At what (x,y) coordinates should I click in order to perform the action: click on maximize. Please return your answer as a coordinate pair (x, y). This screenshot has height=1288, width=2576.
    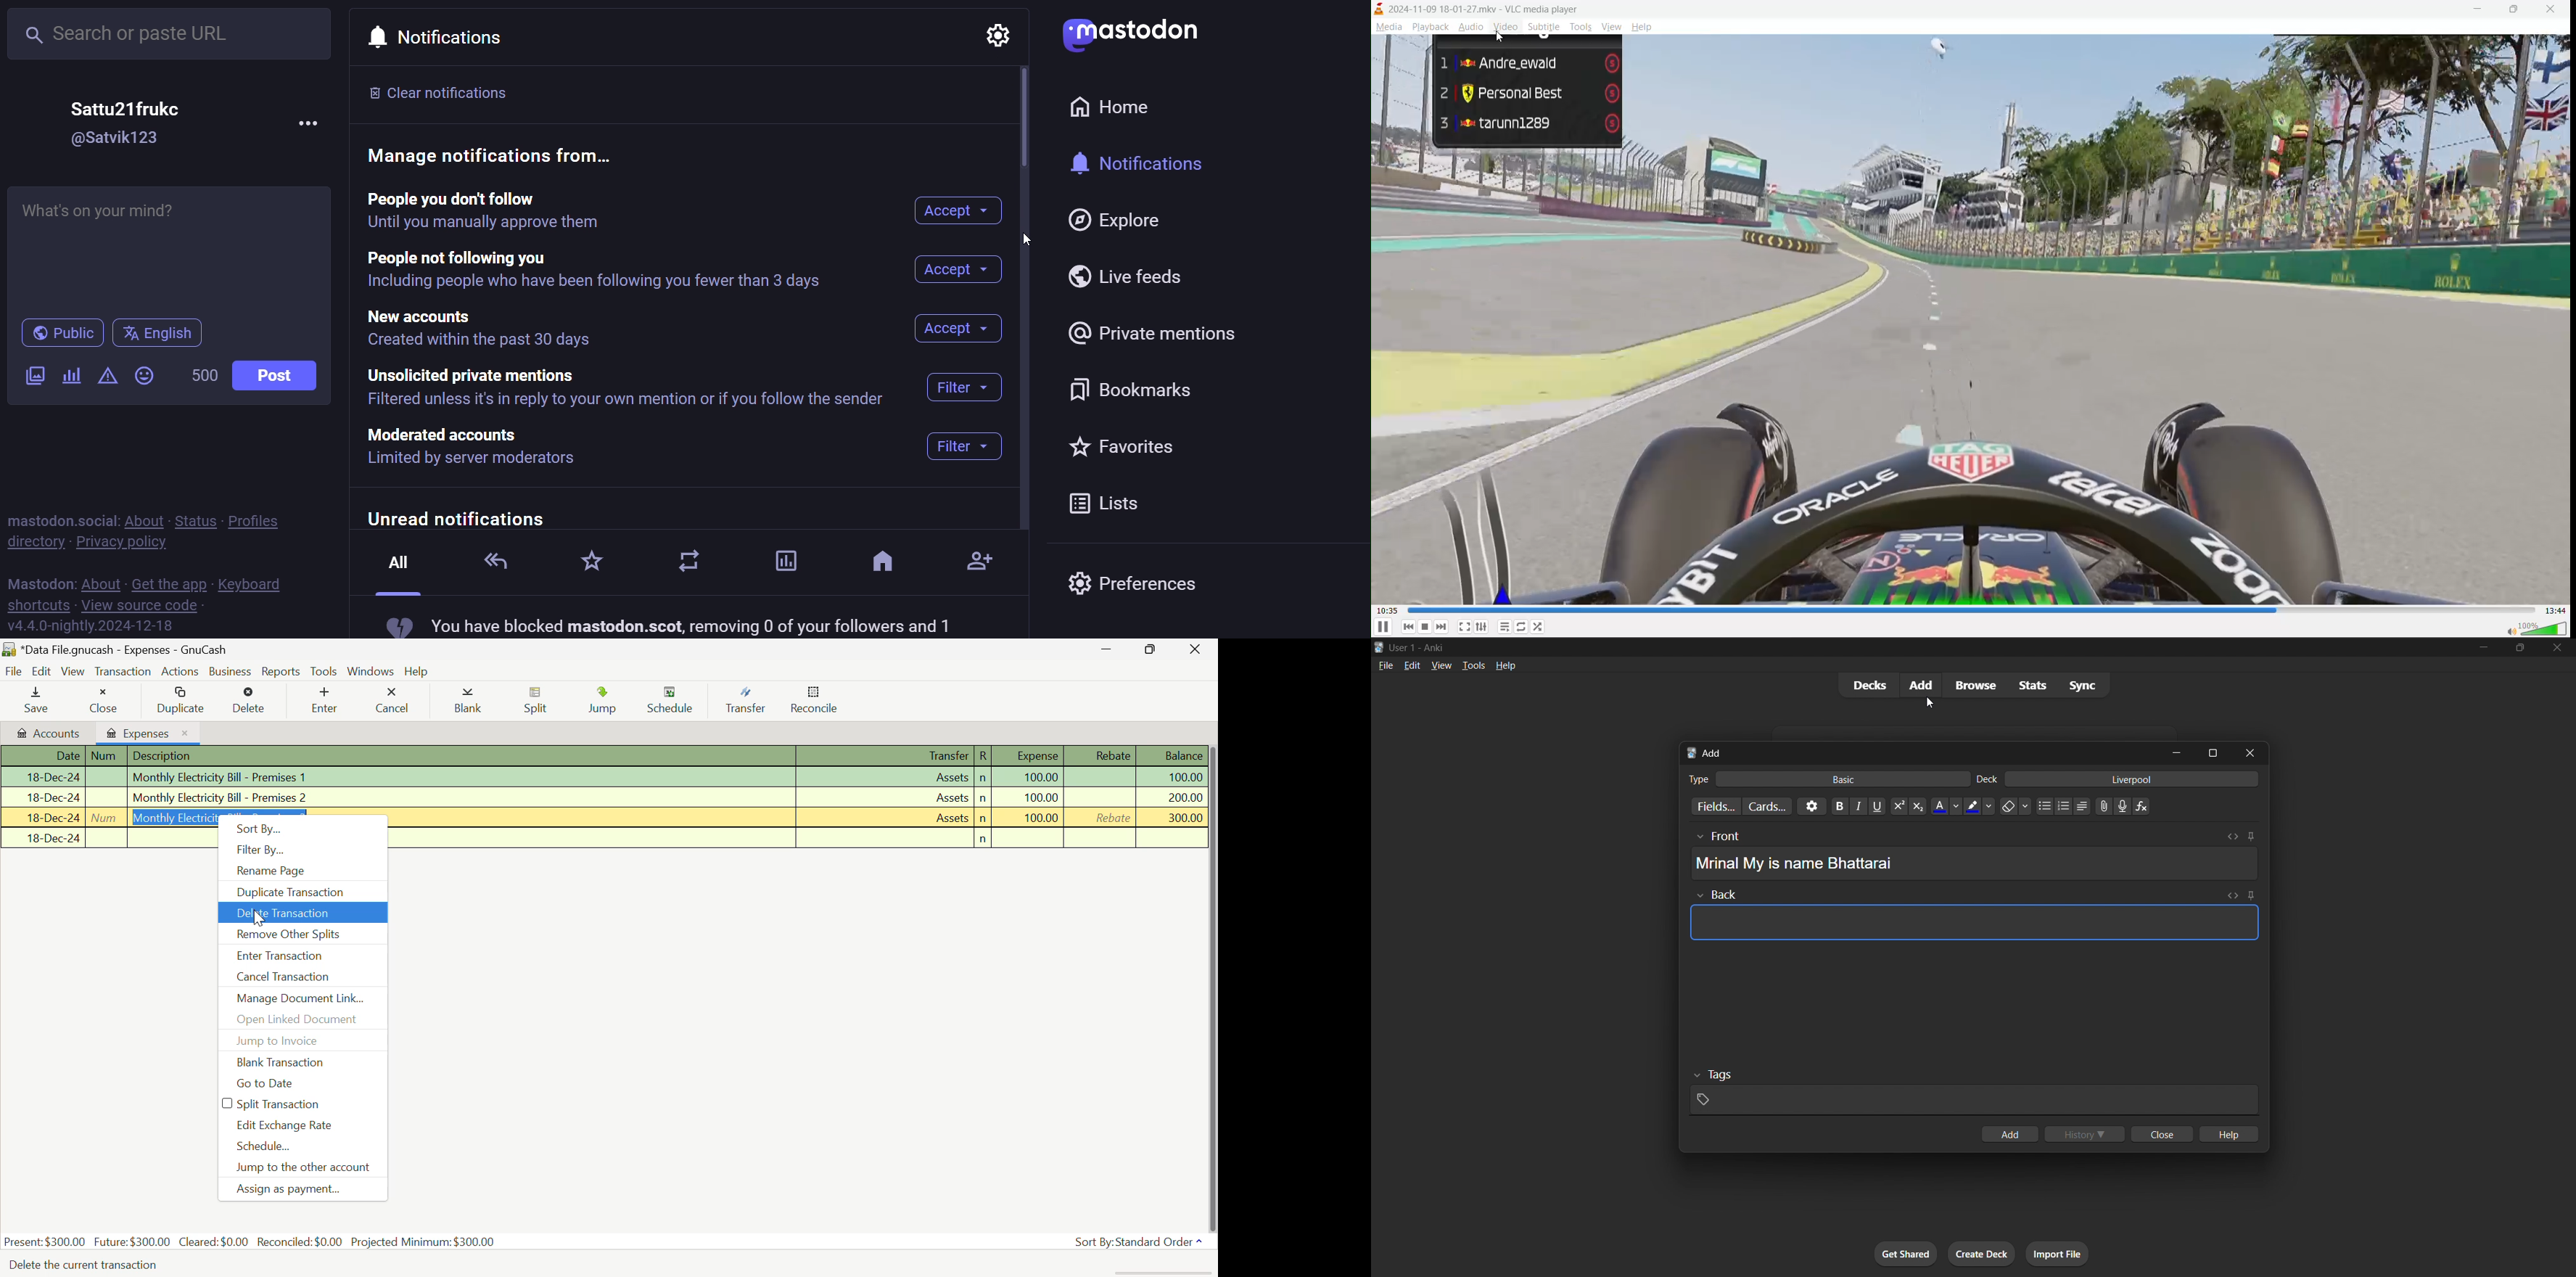
    Looking at the image, I should click on (2213, 752).